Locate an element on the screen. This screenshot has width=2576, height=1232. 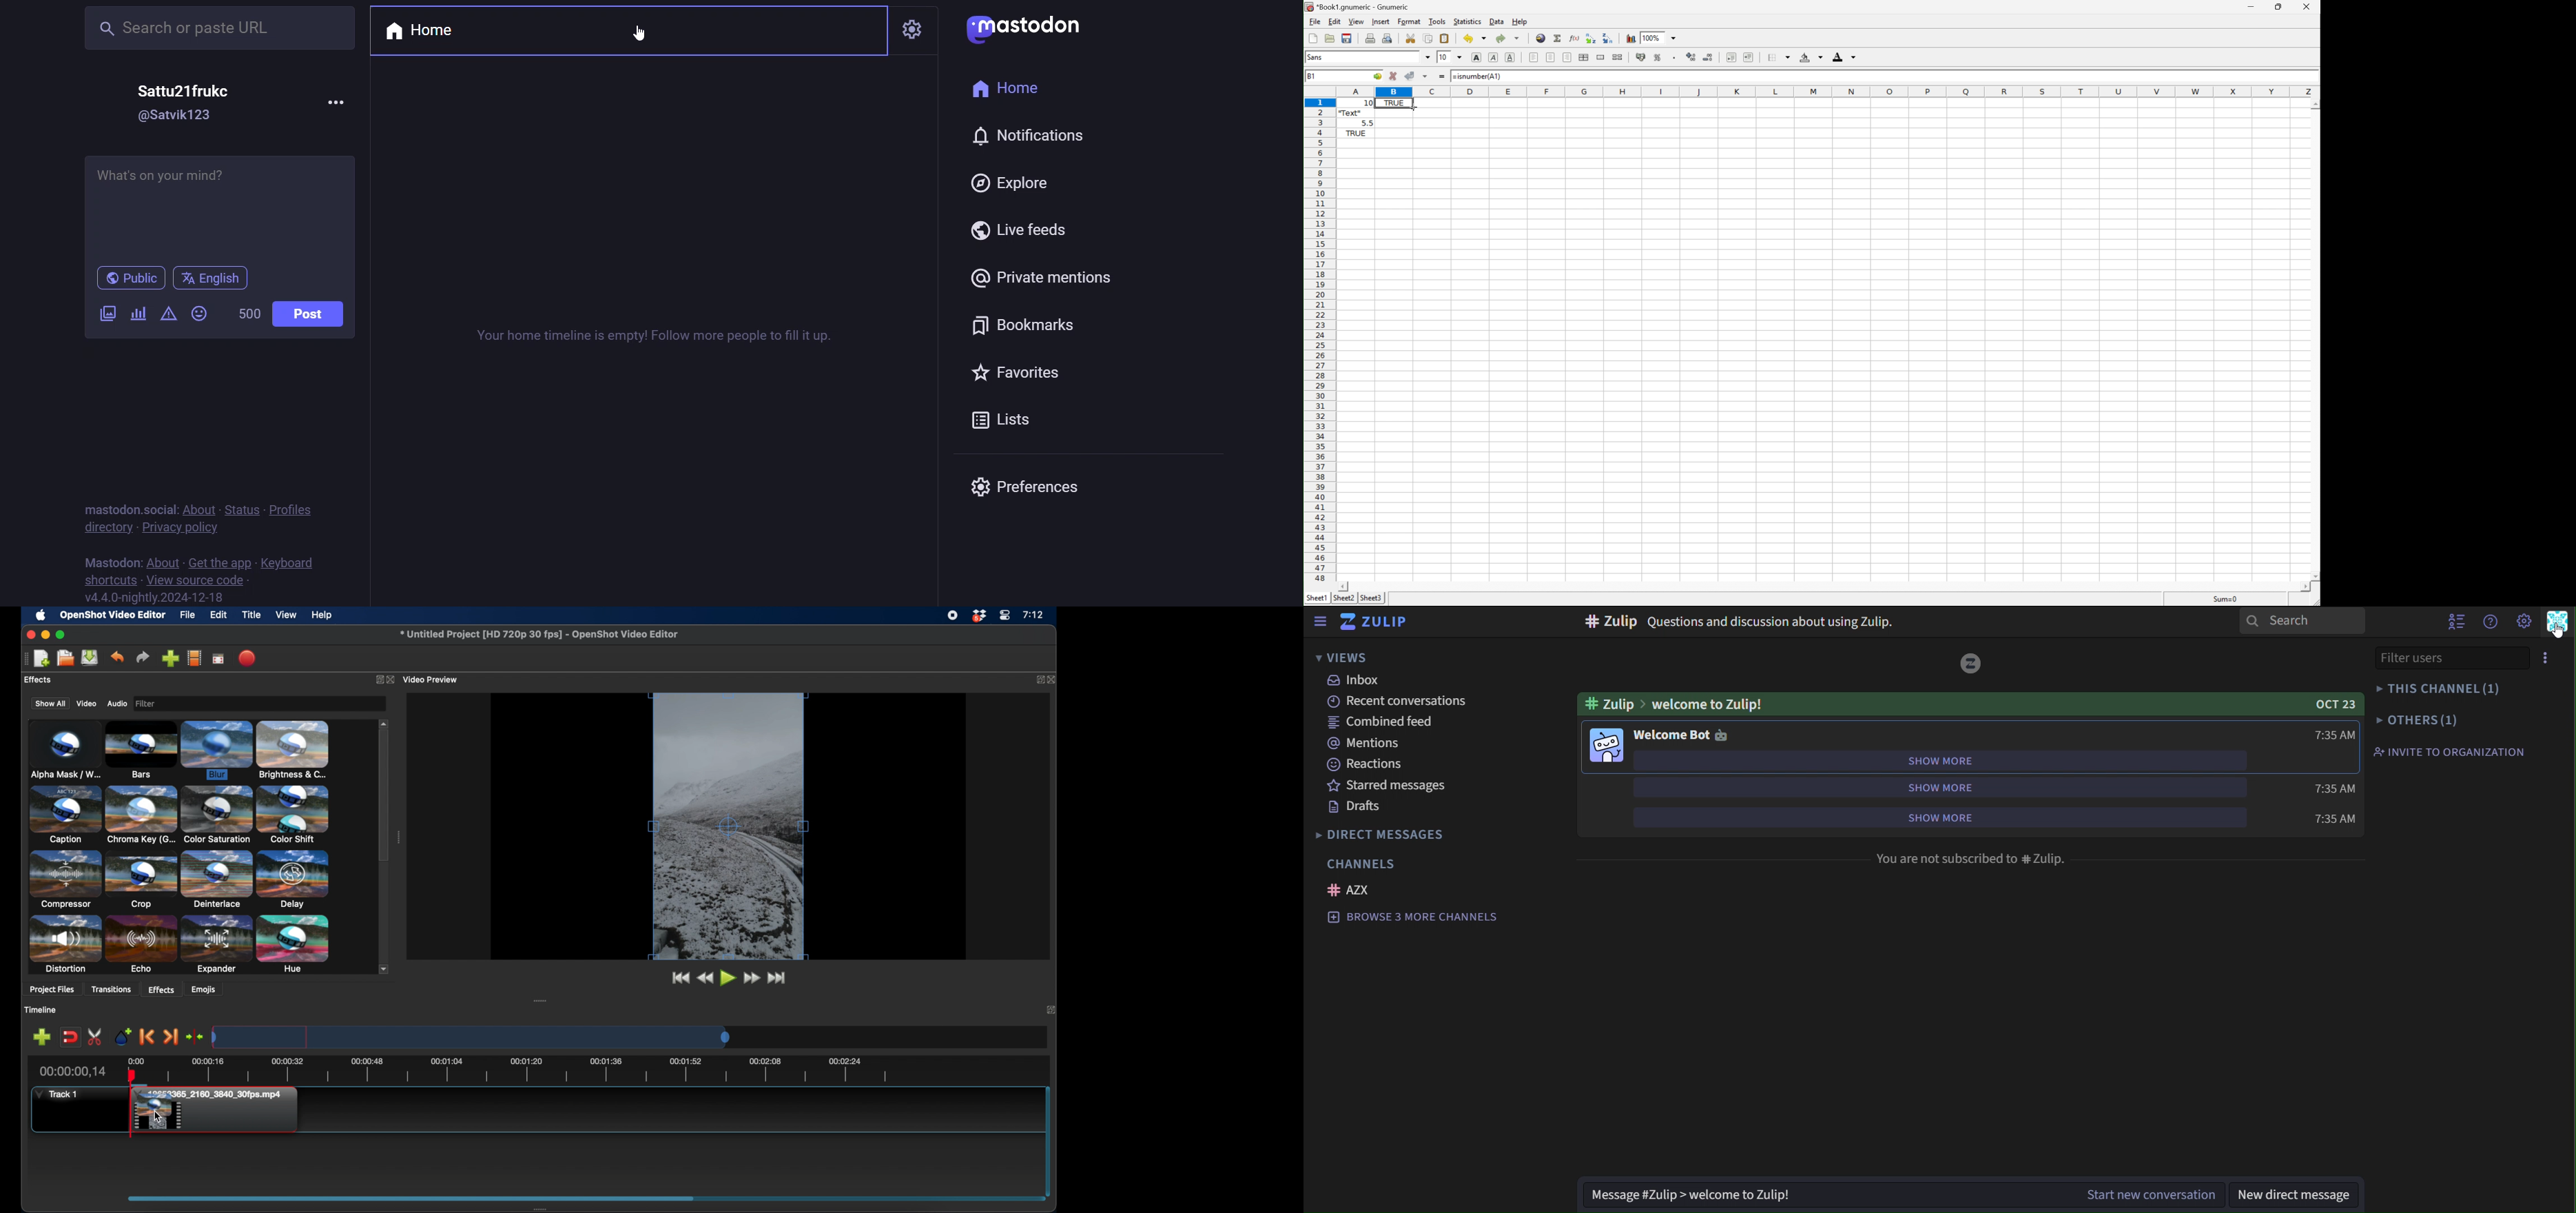
playhead is located at coordinates (131, 1103).